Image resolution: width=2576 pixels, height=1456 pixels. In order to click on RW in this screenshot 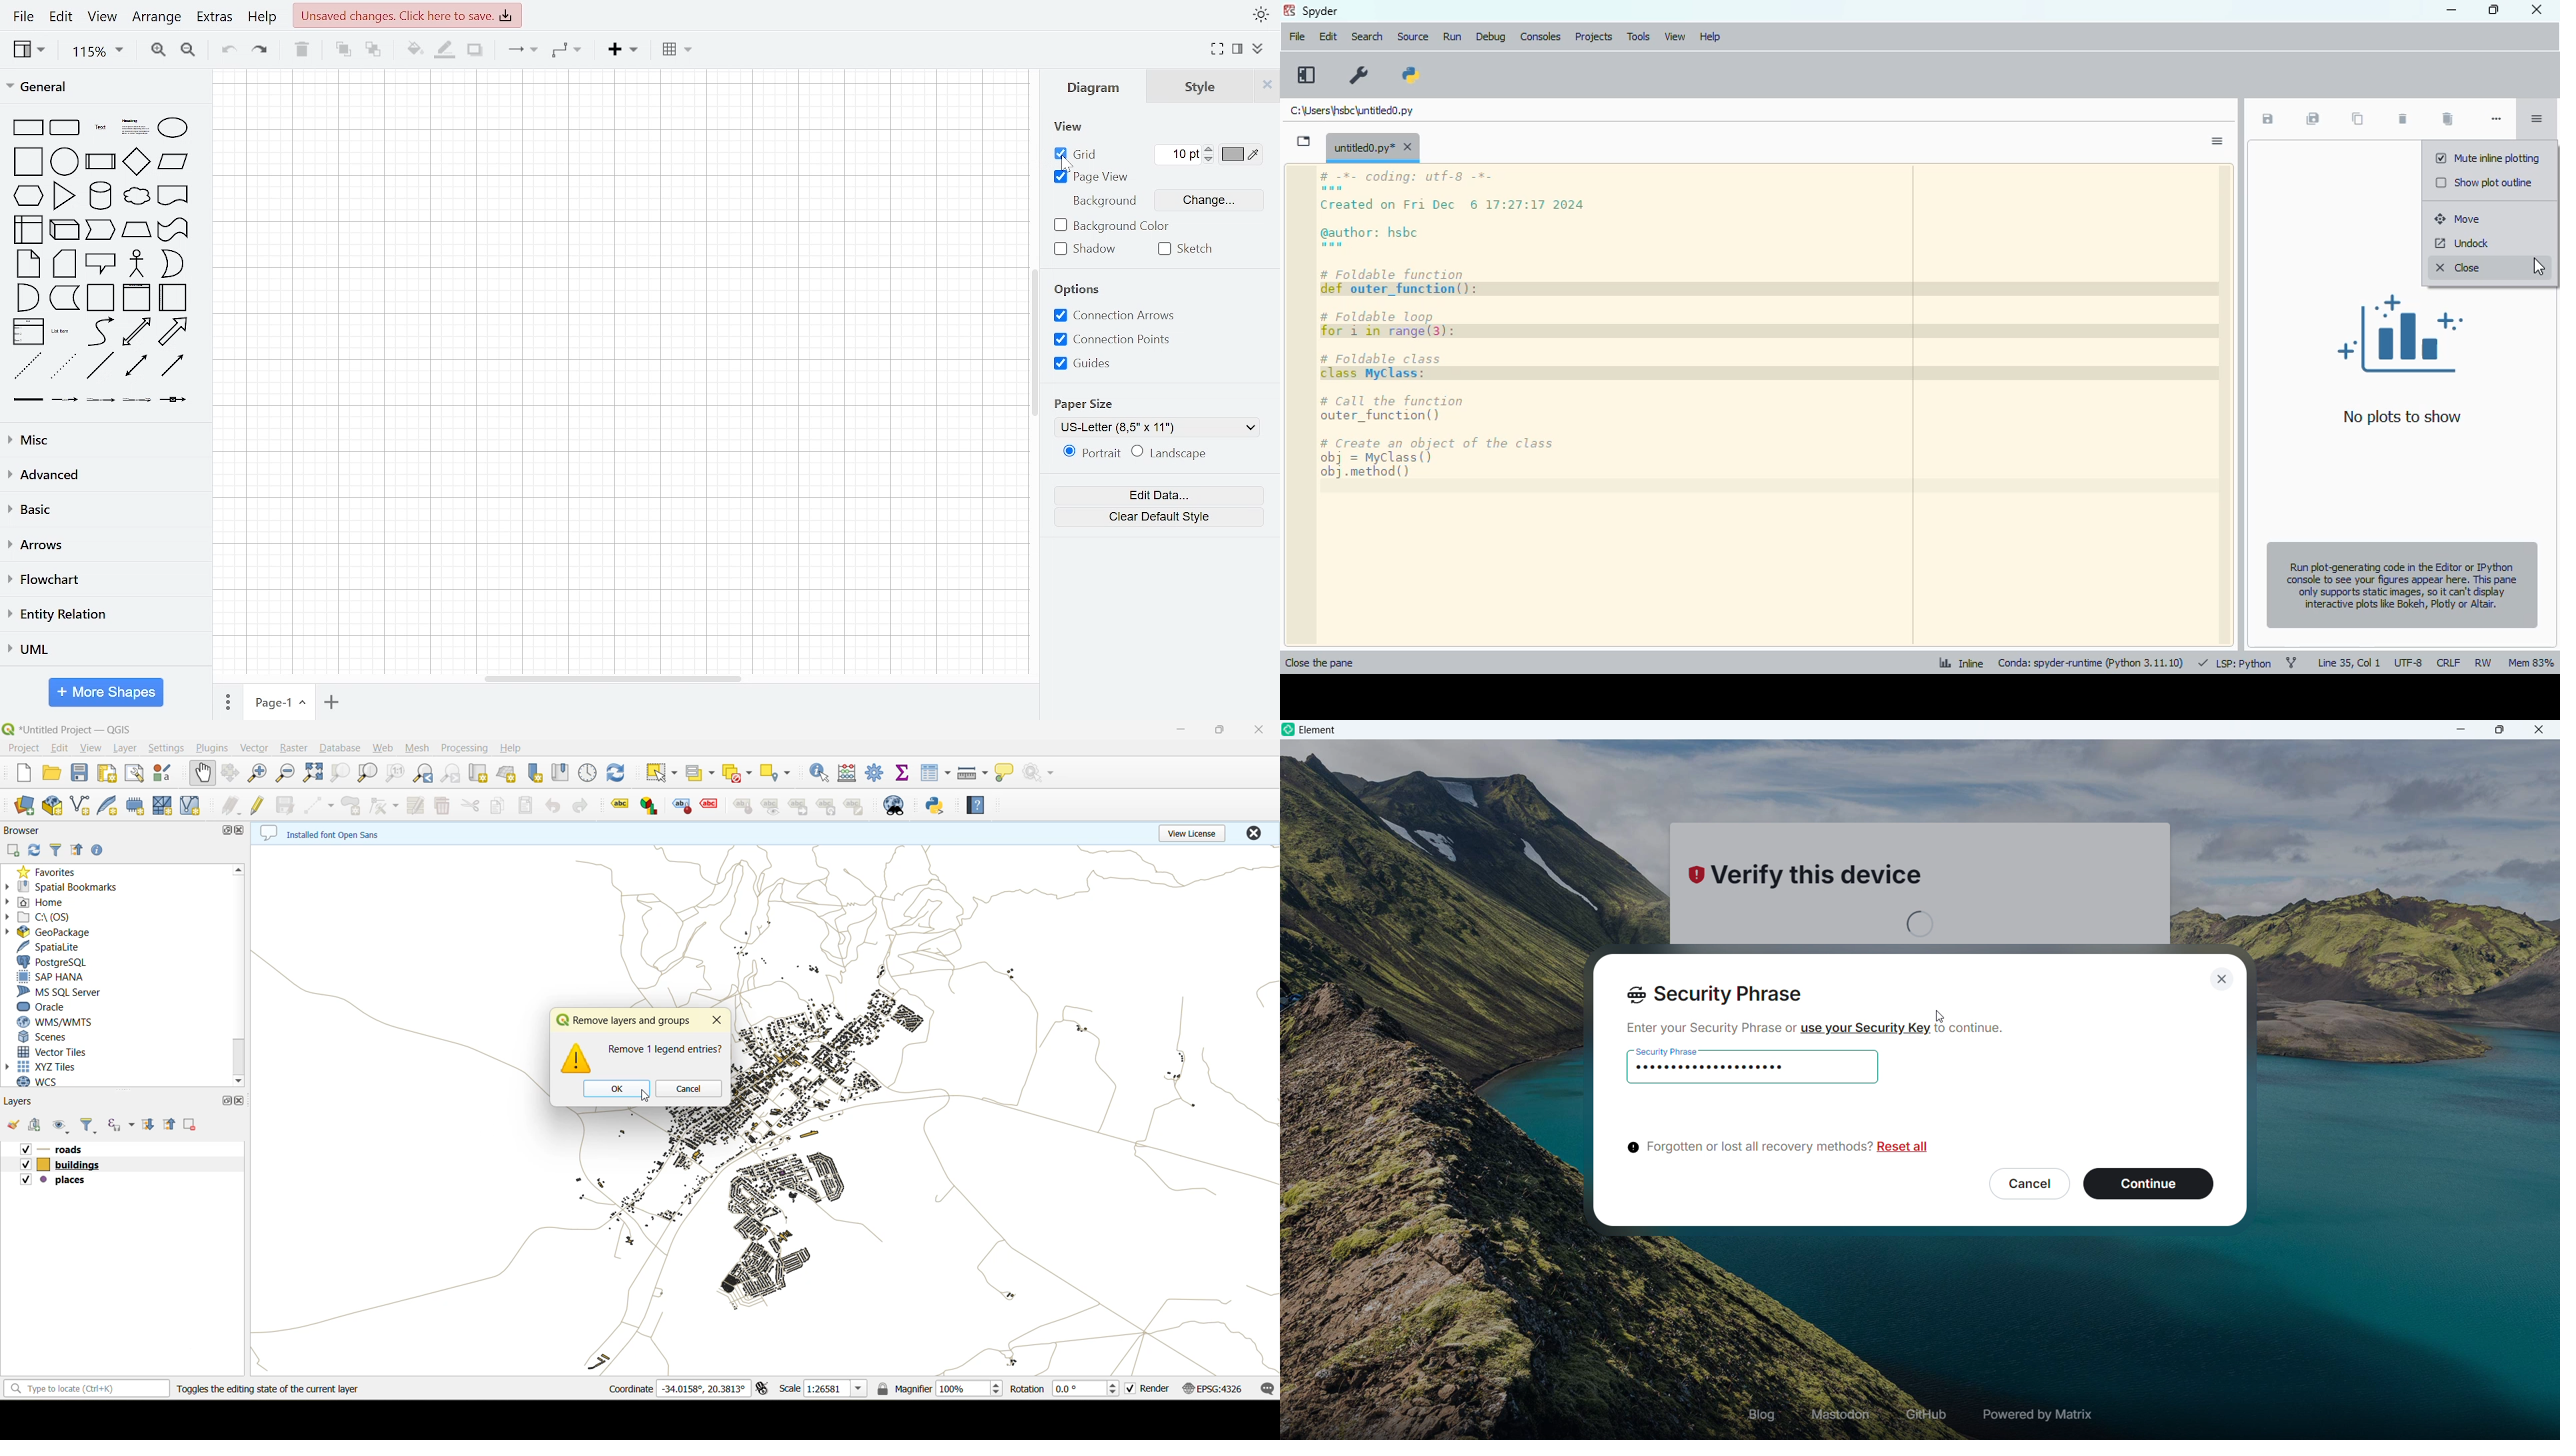, I will do `click(2483, 662)`.